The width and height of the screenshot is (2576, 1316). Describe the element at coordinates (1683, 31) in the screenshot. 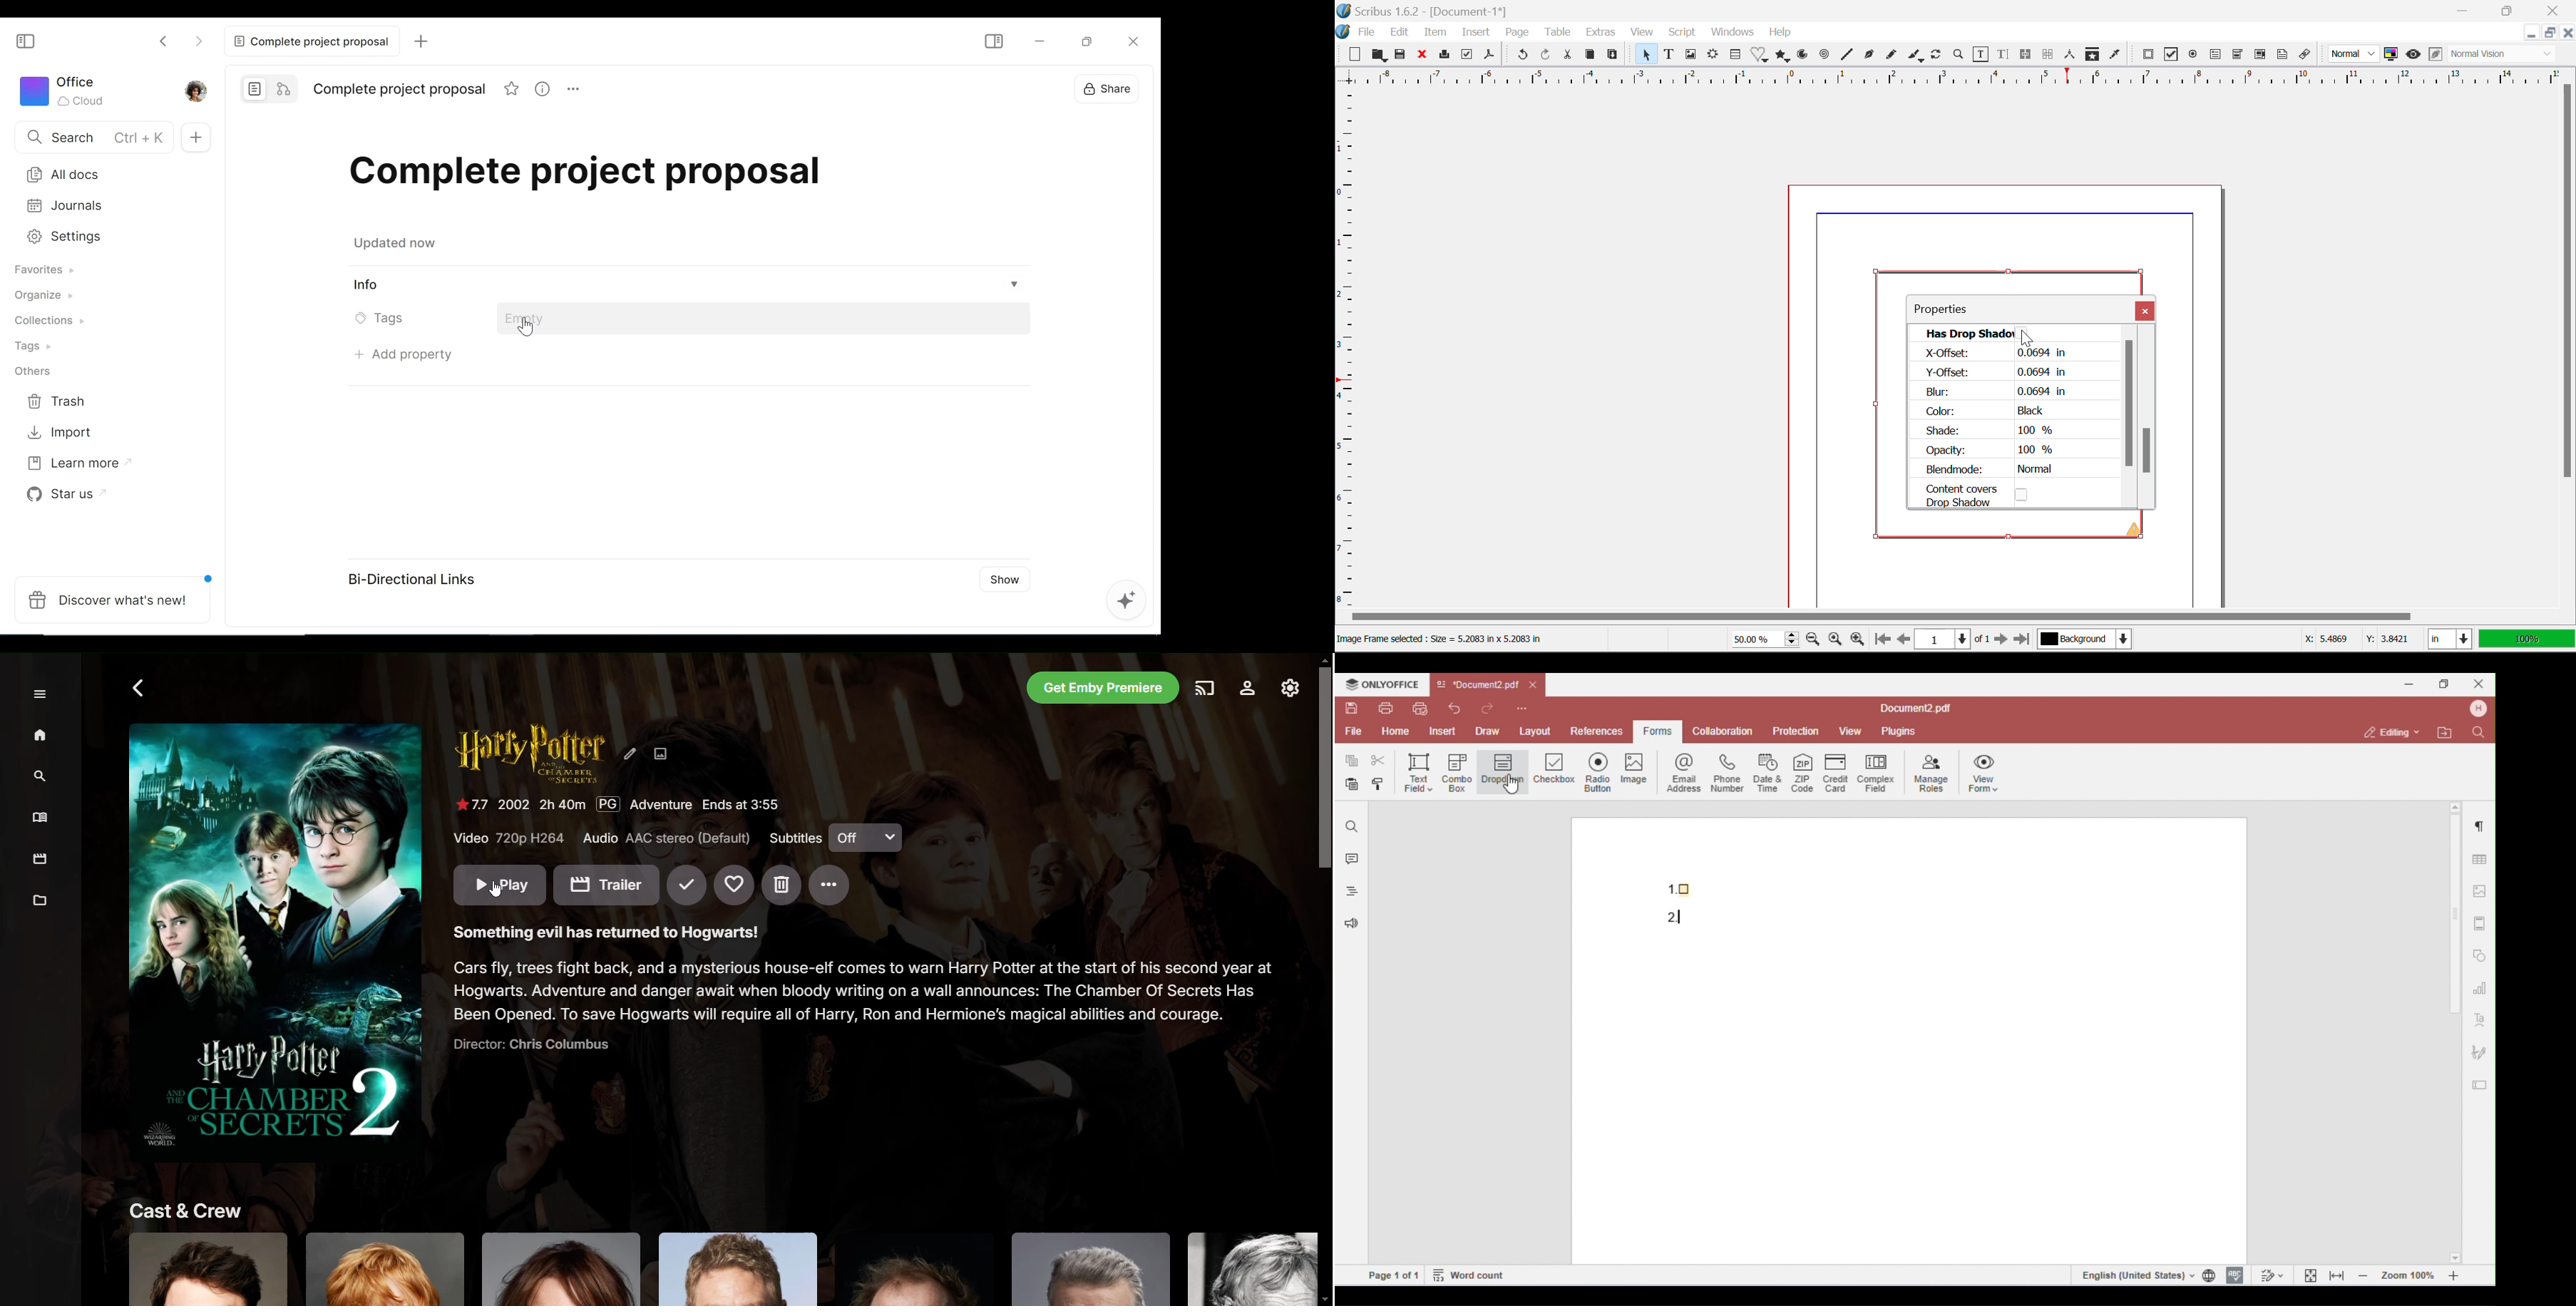

I see `Script` at that location.